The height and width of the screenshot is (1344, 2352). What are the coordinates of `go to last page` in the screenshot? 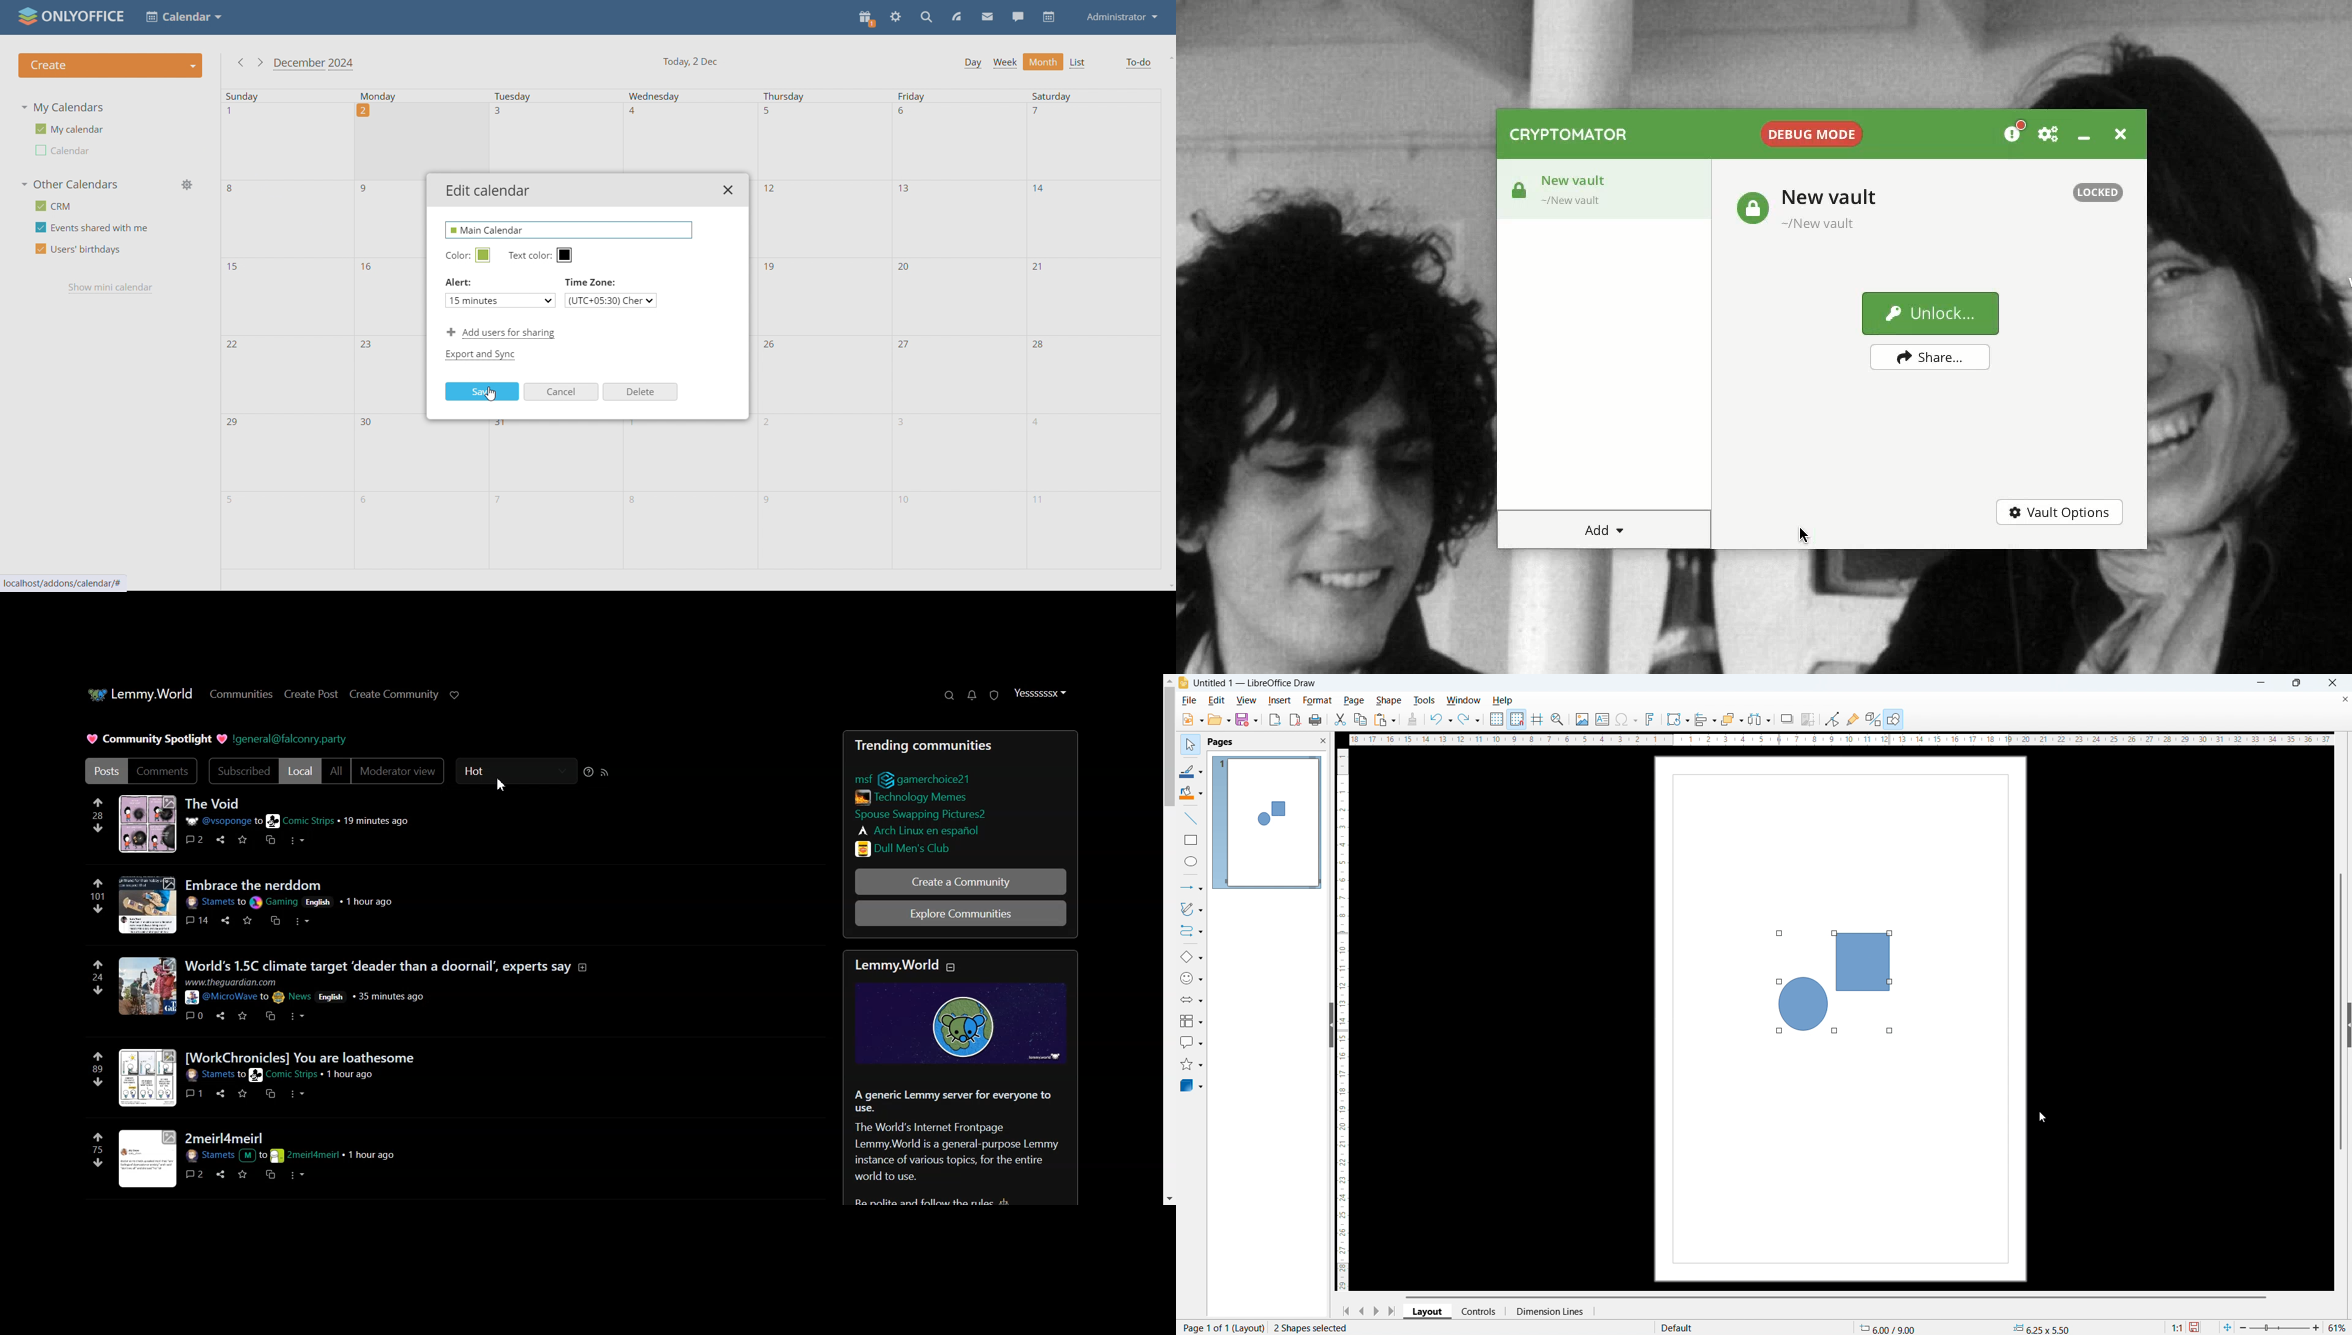 It's located at (1394, 1312).